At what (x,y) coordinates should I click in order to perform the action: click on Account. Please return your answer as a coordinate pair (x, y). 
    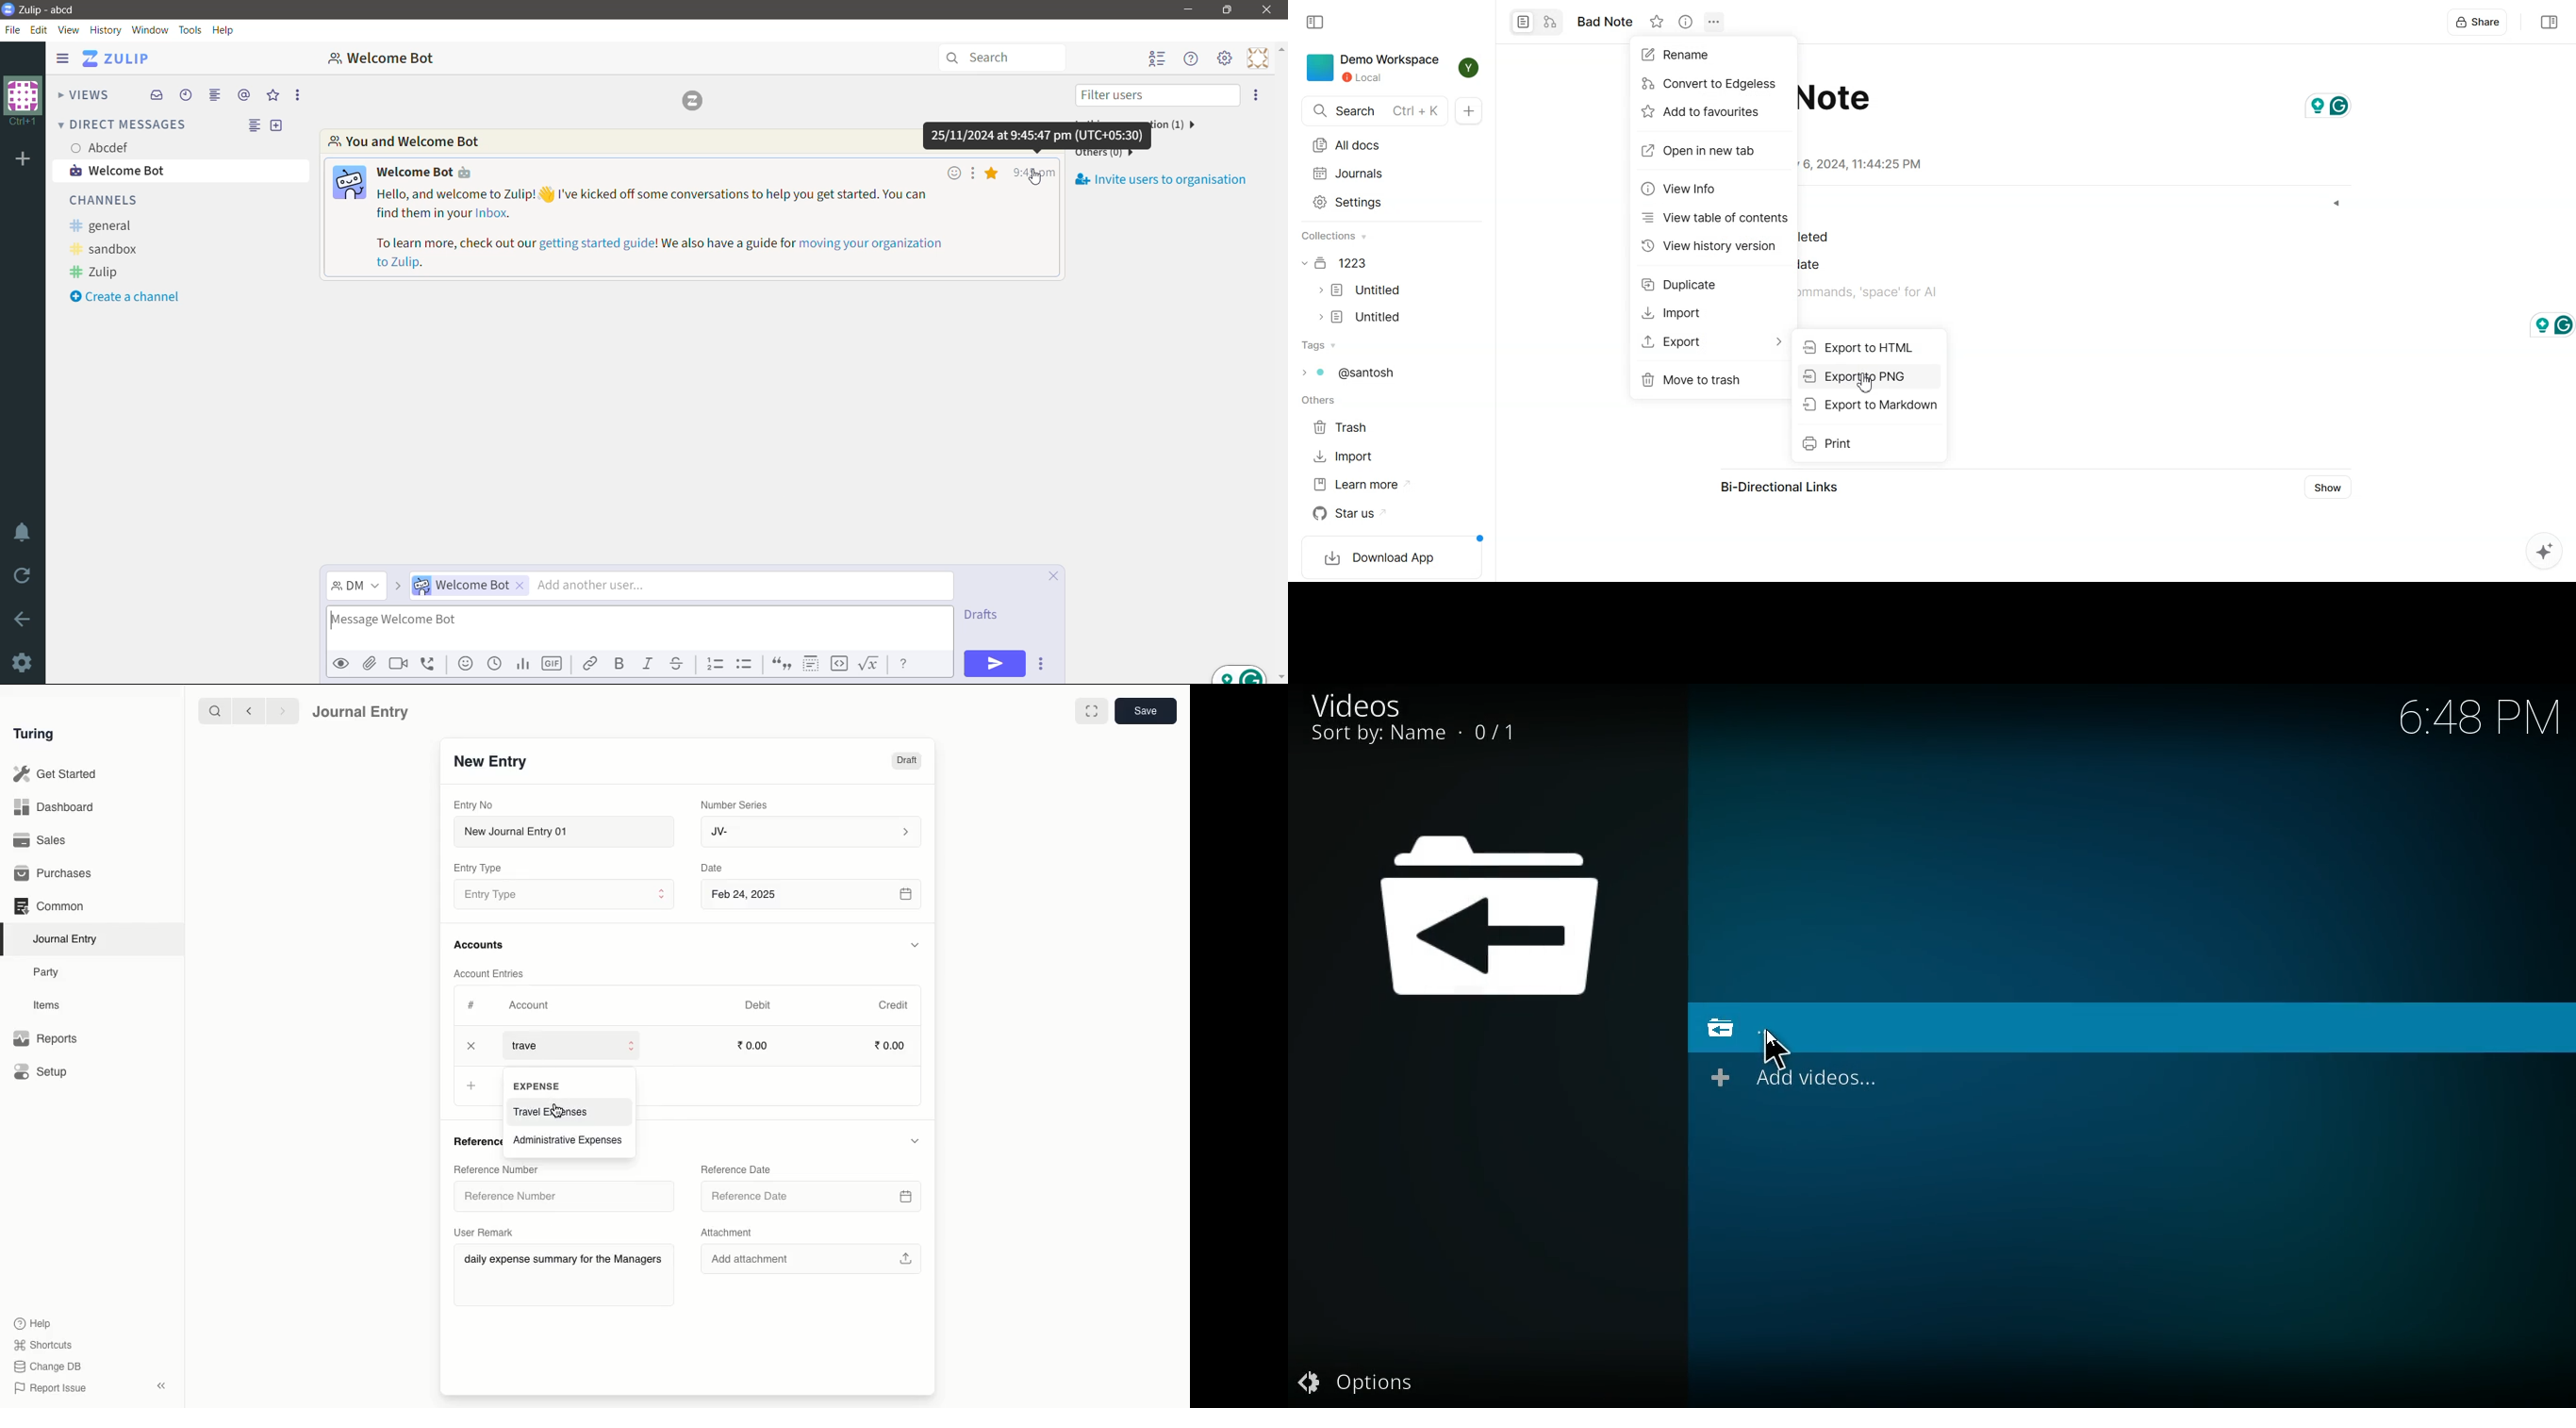
    Looking at the image, I should click on (530, 1005).